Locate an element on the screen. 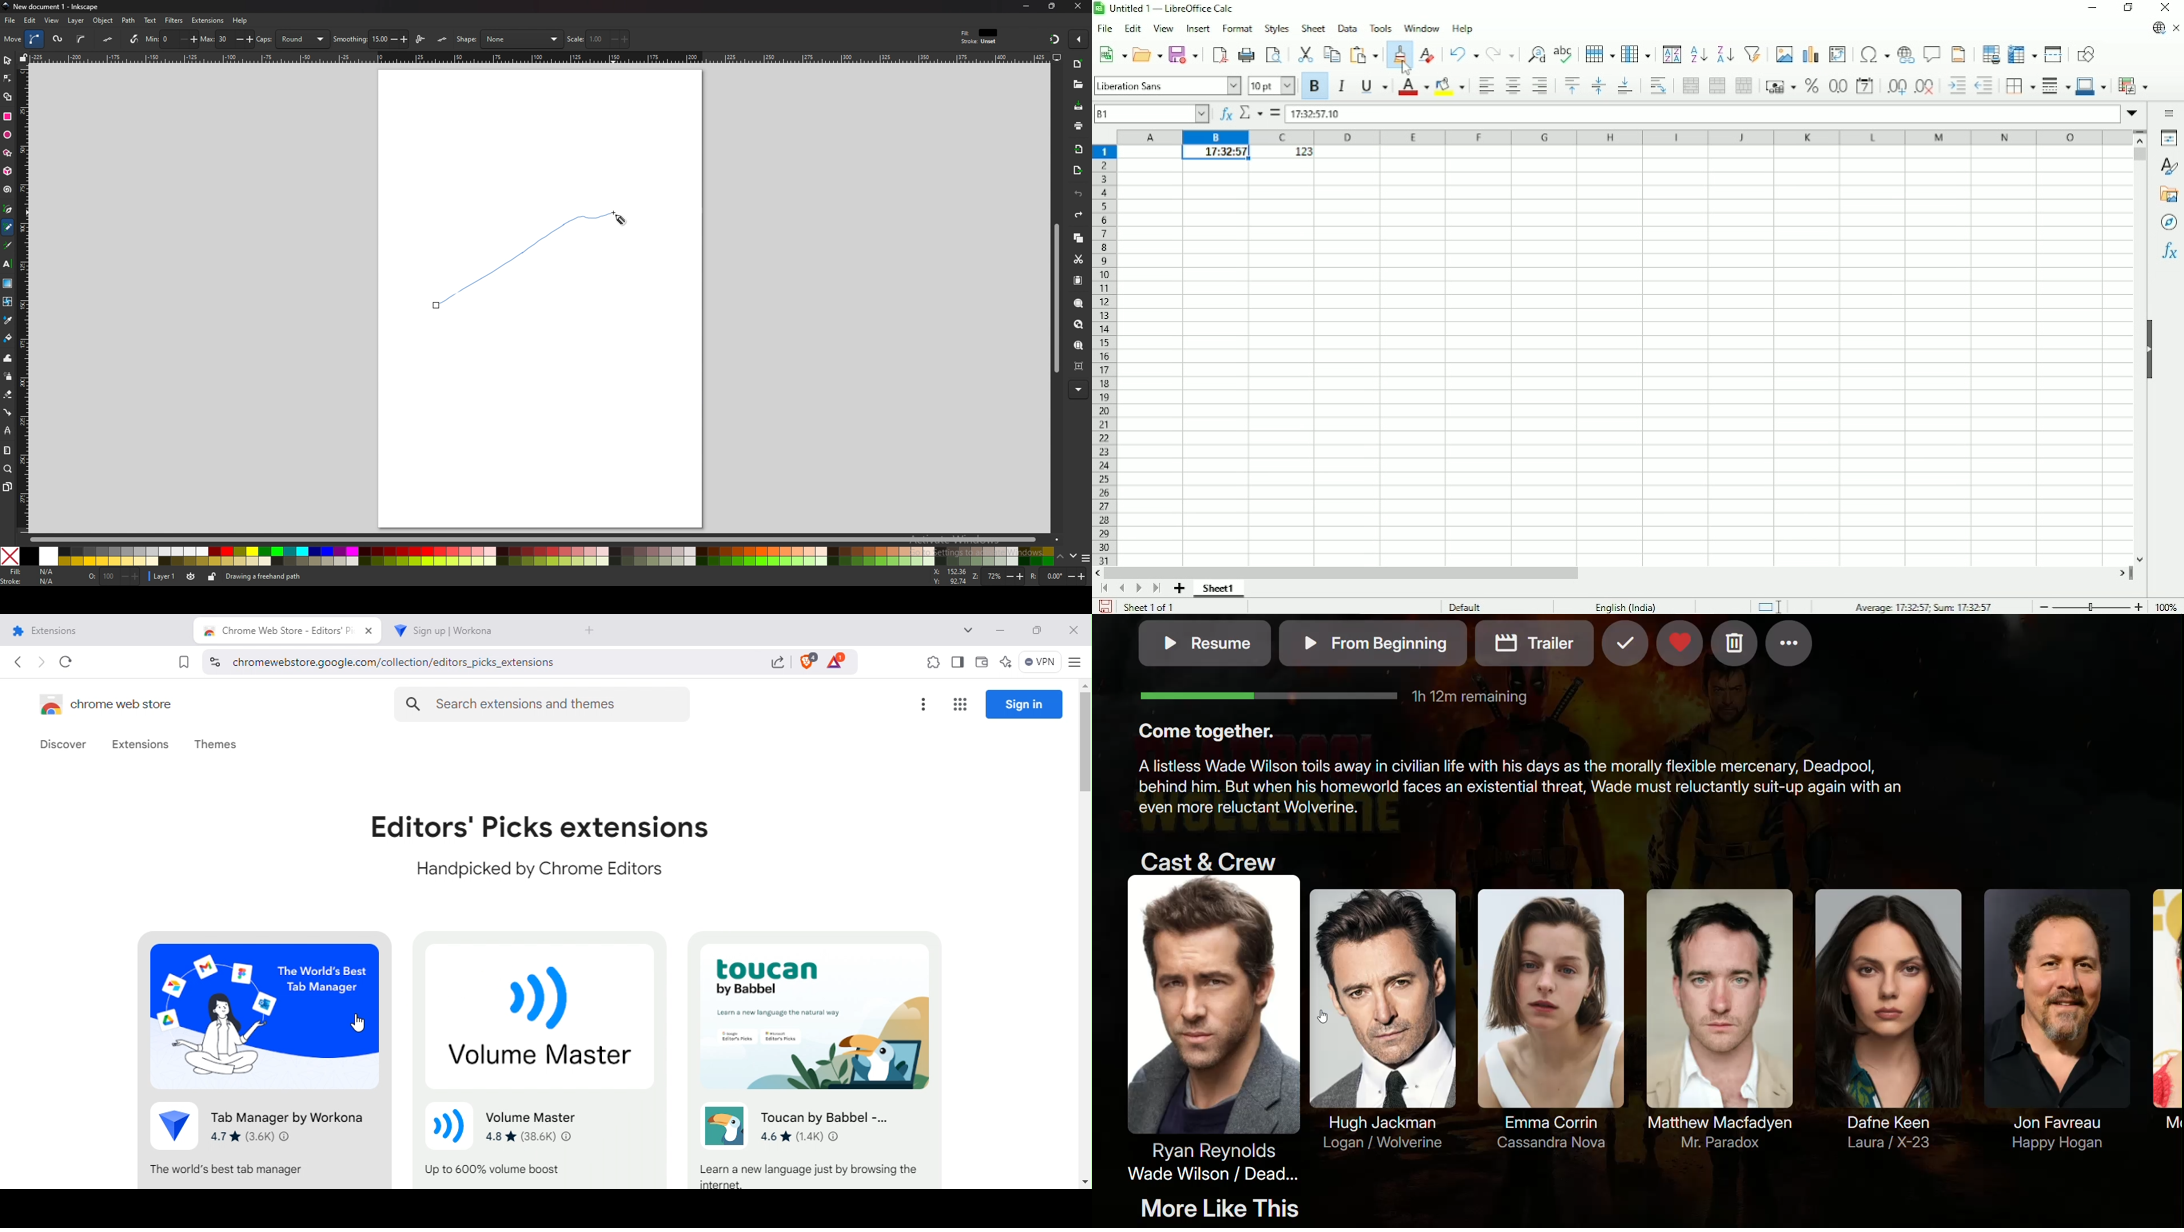 Image resolution: width=2184 pixels, height=1232 pixels. min is located at coordinates (172, 39).